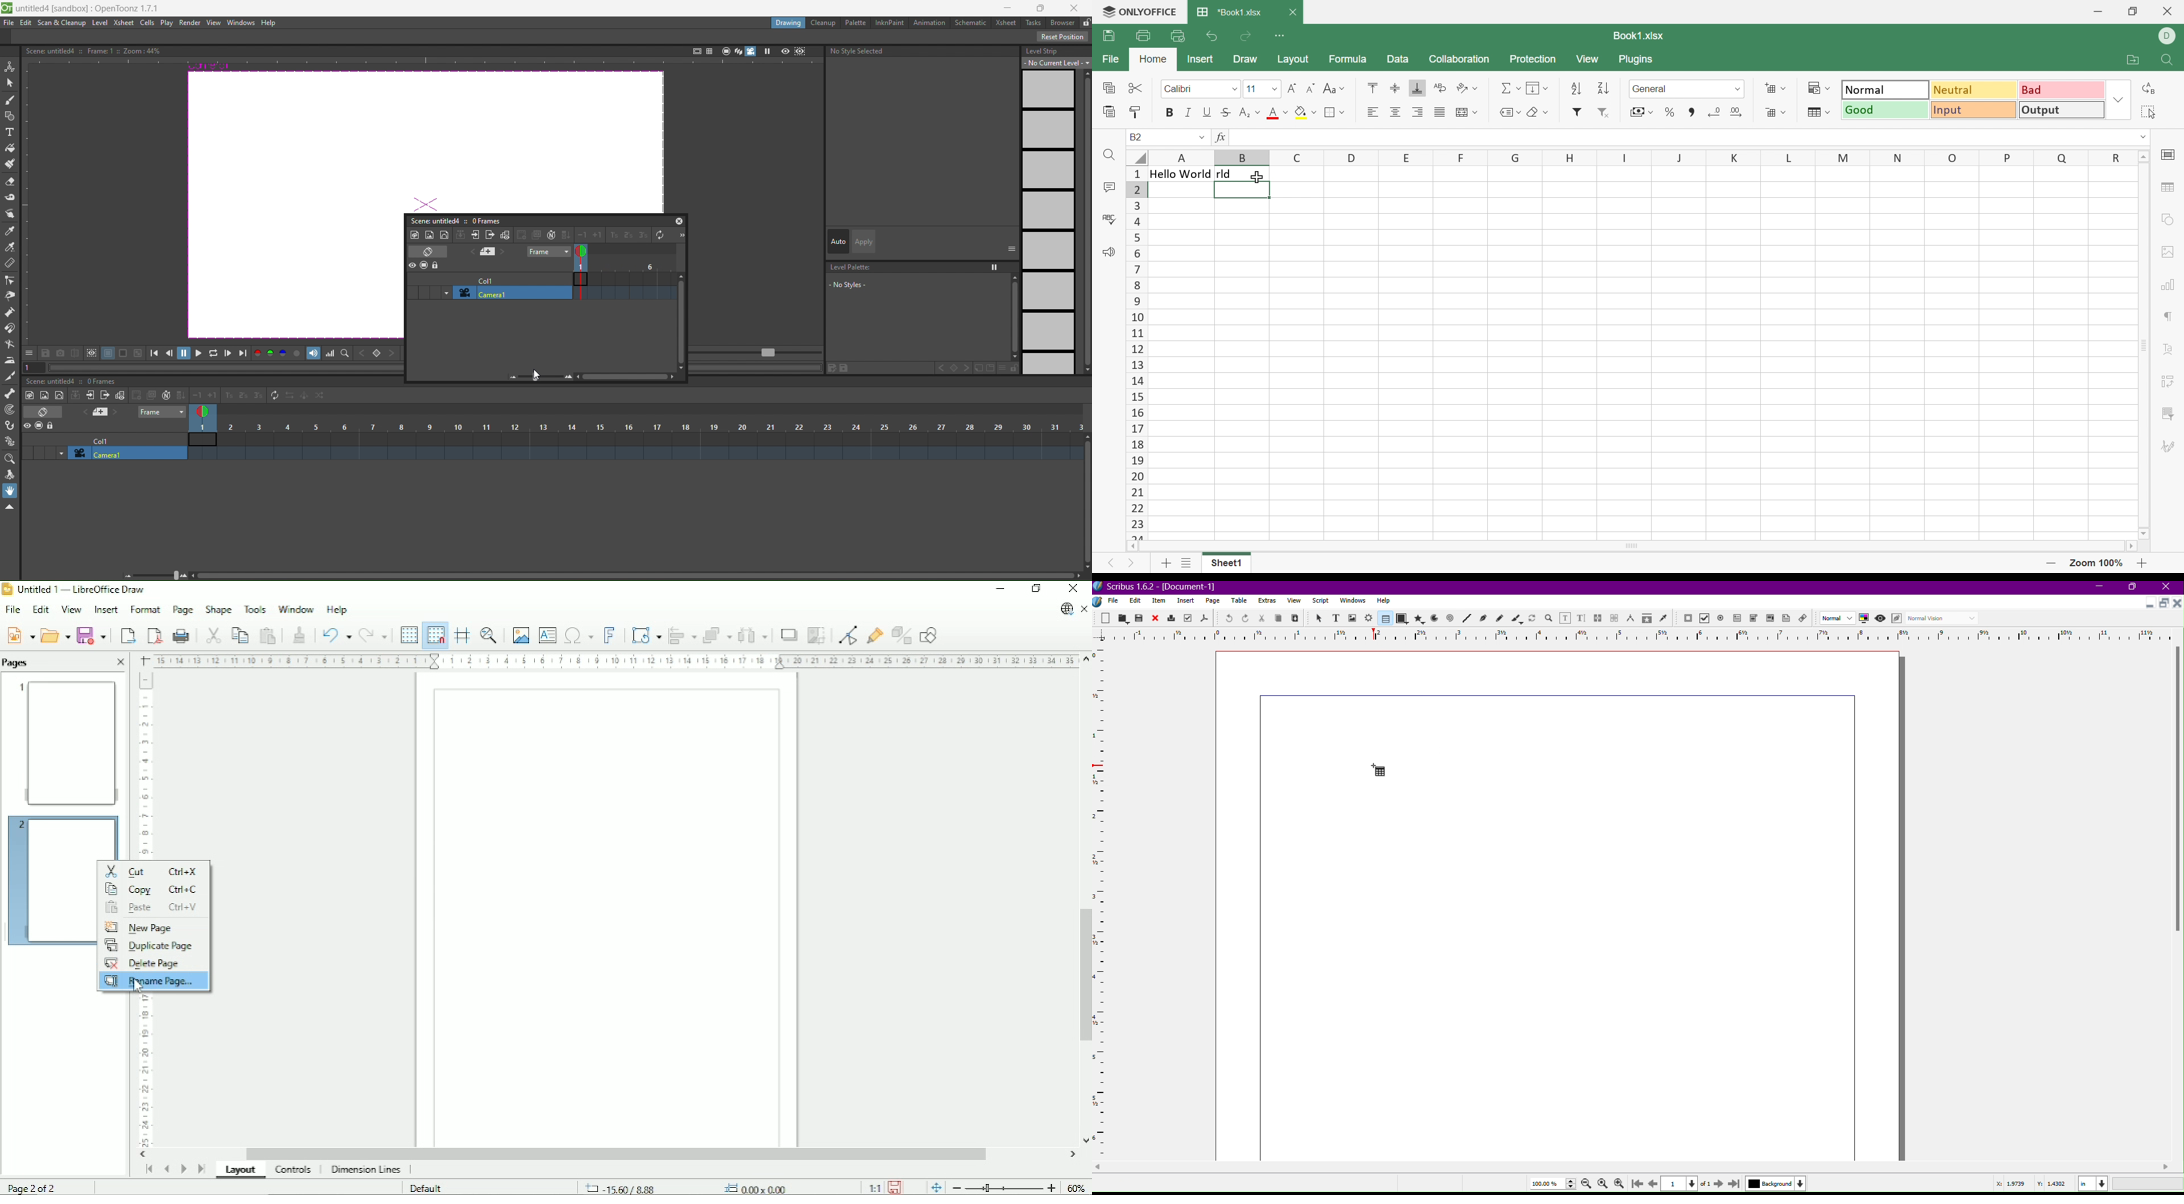 The width and height of the screenshot is (2184, 1204). Describe the element at coordinates (182, 610) in the screenshot. I see `Page` at that location.